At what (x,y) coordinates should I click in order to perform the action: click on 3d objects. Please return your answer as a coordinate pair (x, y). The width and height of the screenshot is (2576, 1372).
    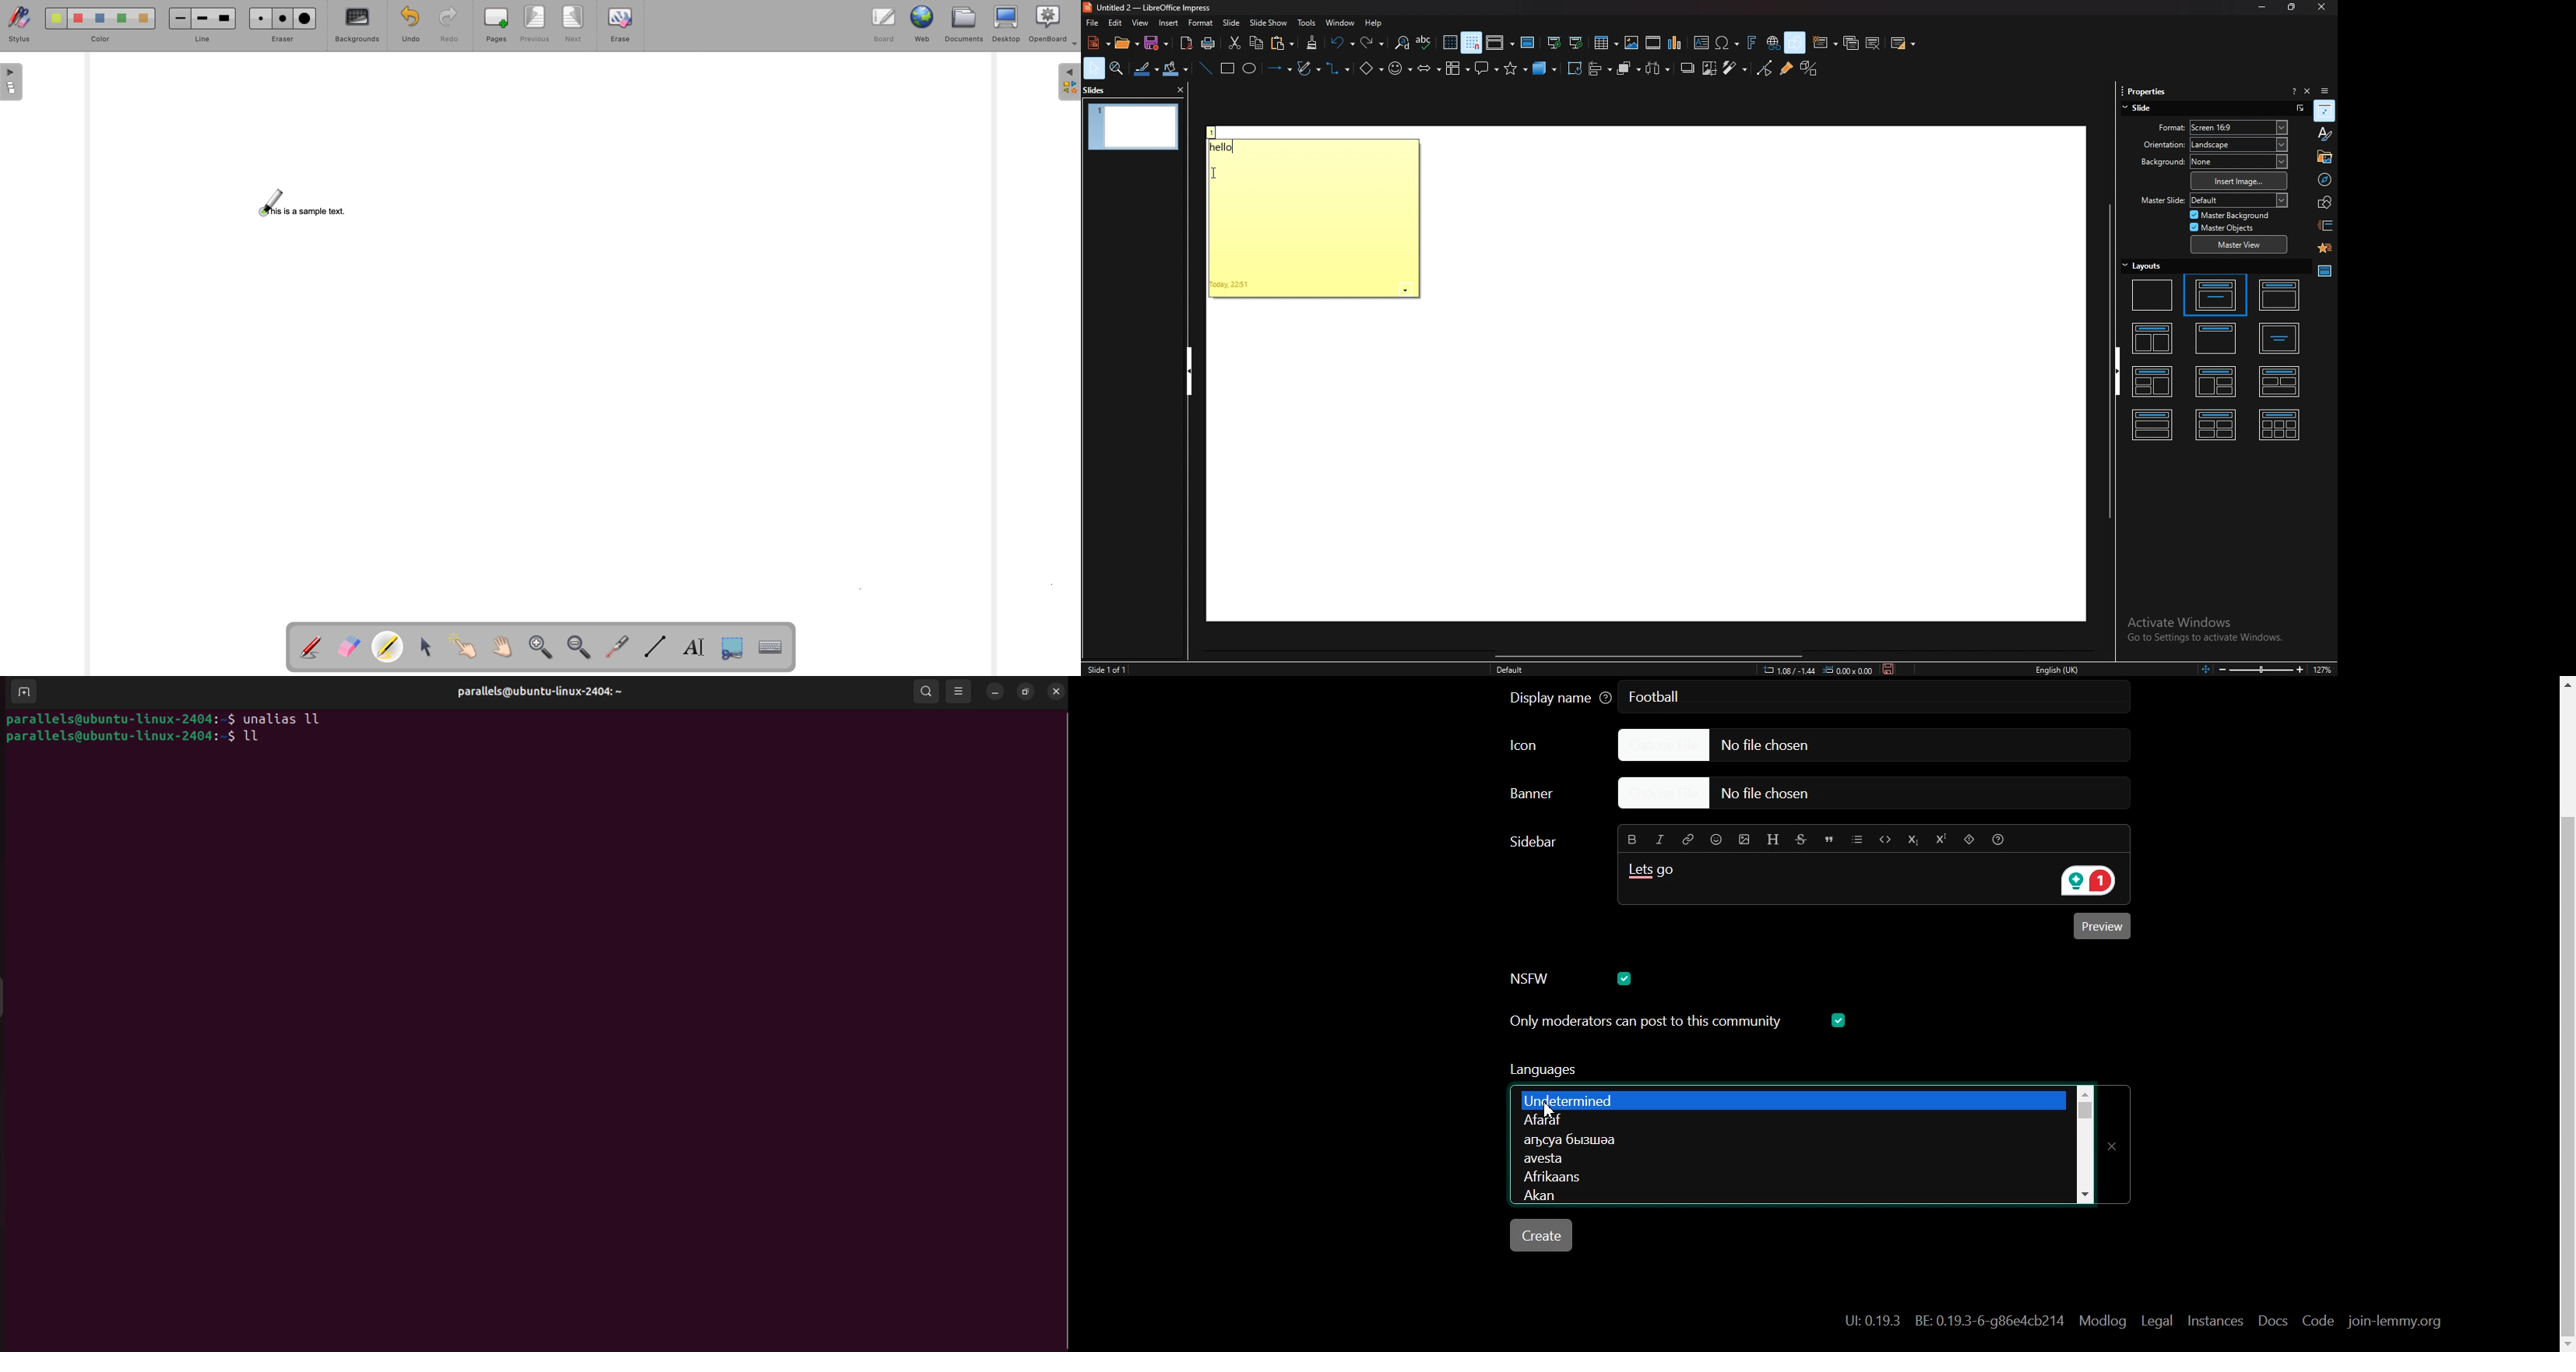
    Looking at the image, I should click on (1547, 70).